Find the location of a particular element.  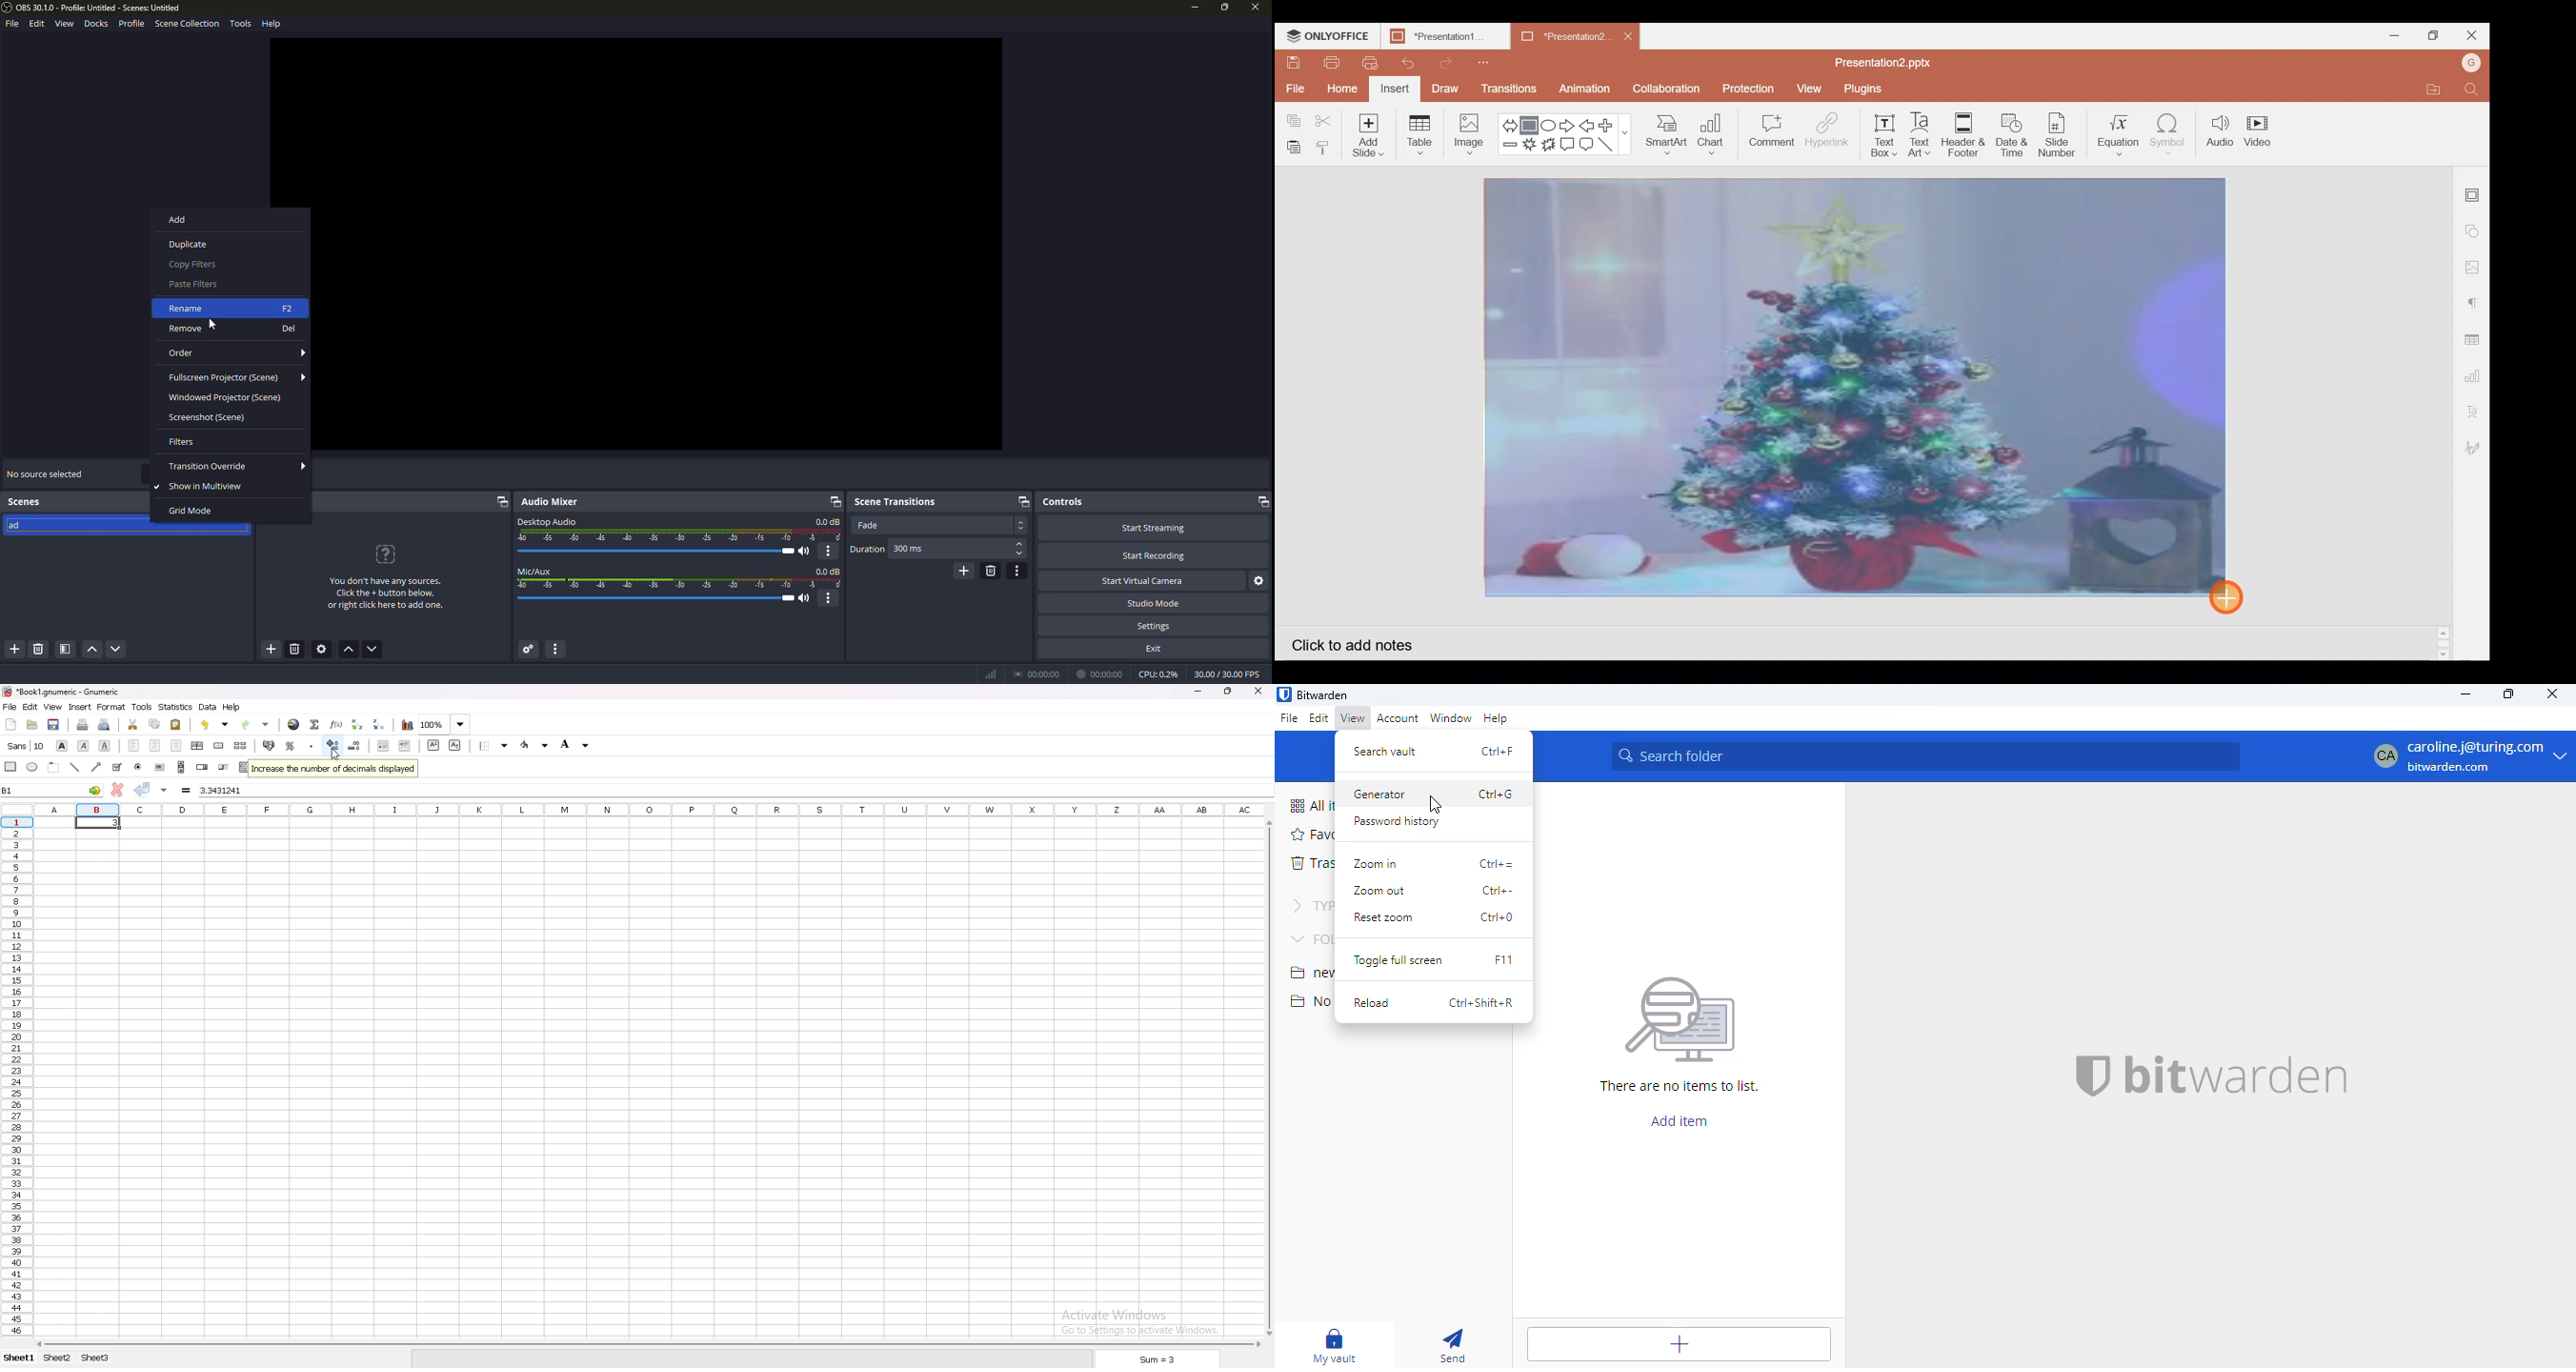

move scene up is located at coordinates (91, 650).